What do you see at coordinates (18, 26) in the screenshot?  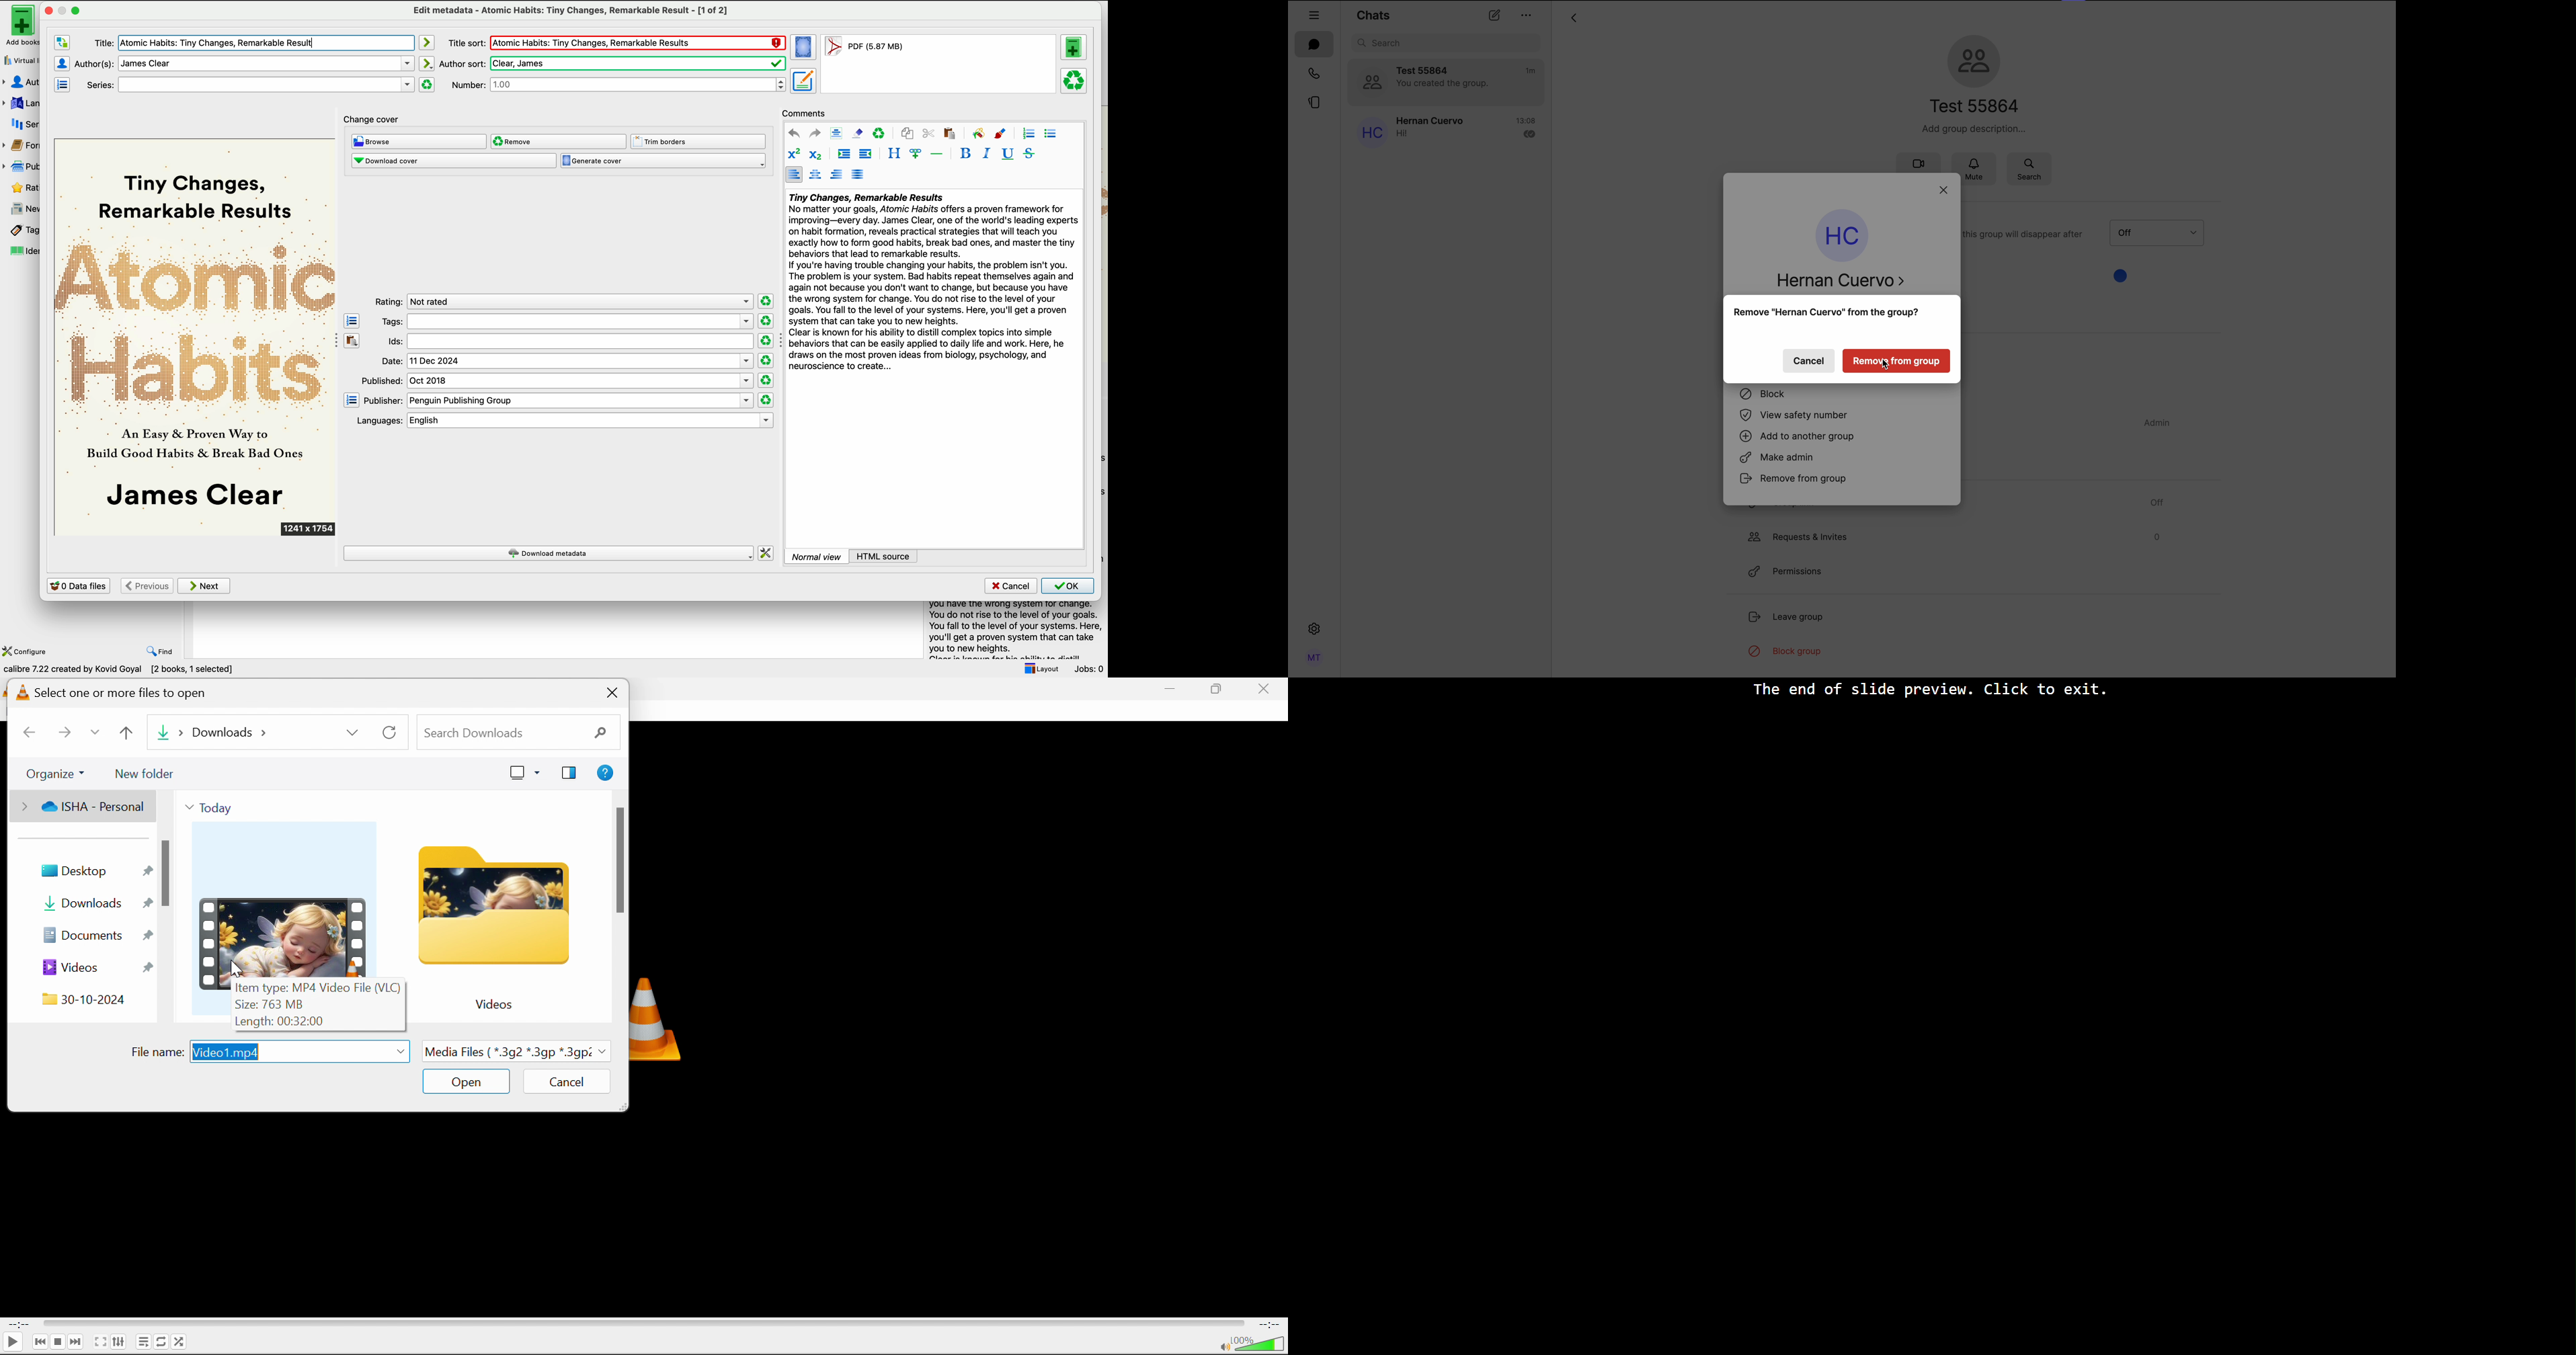 I see `add books` at bounding box center [18, 26].